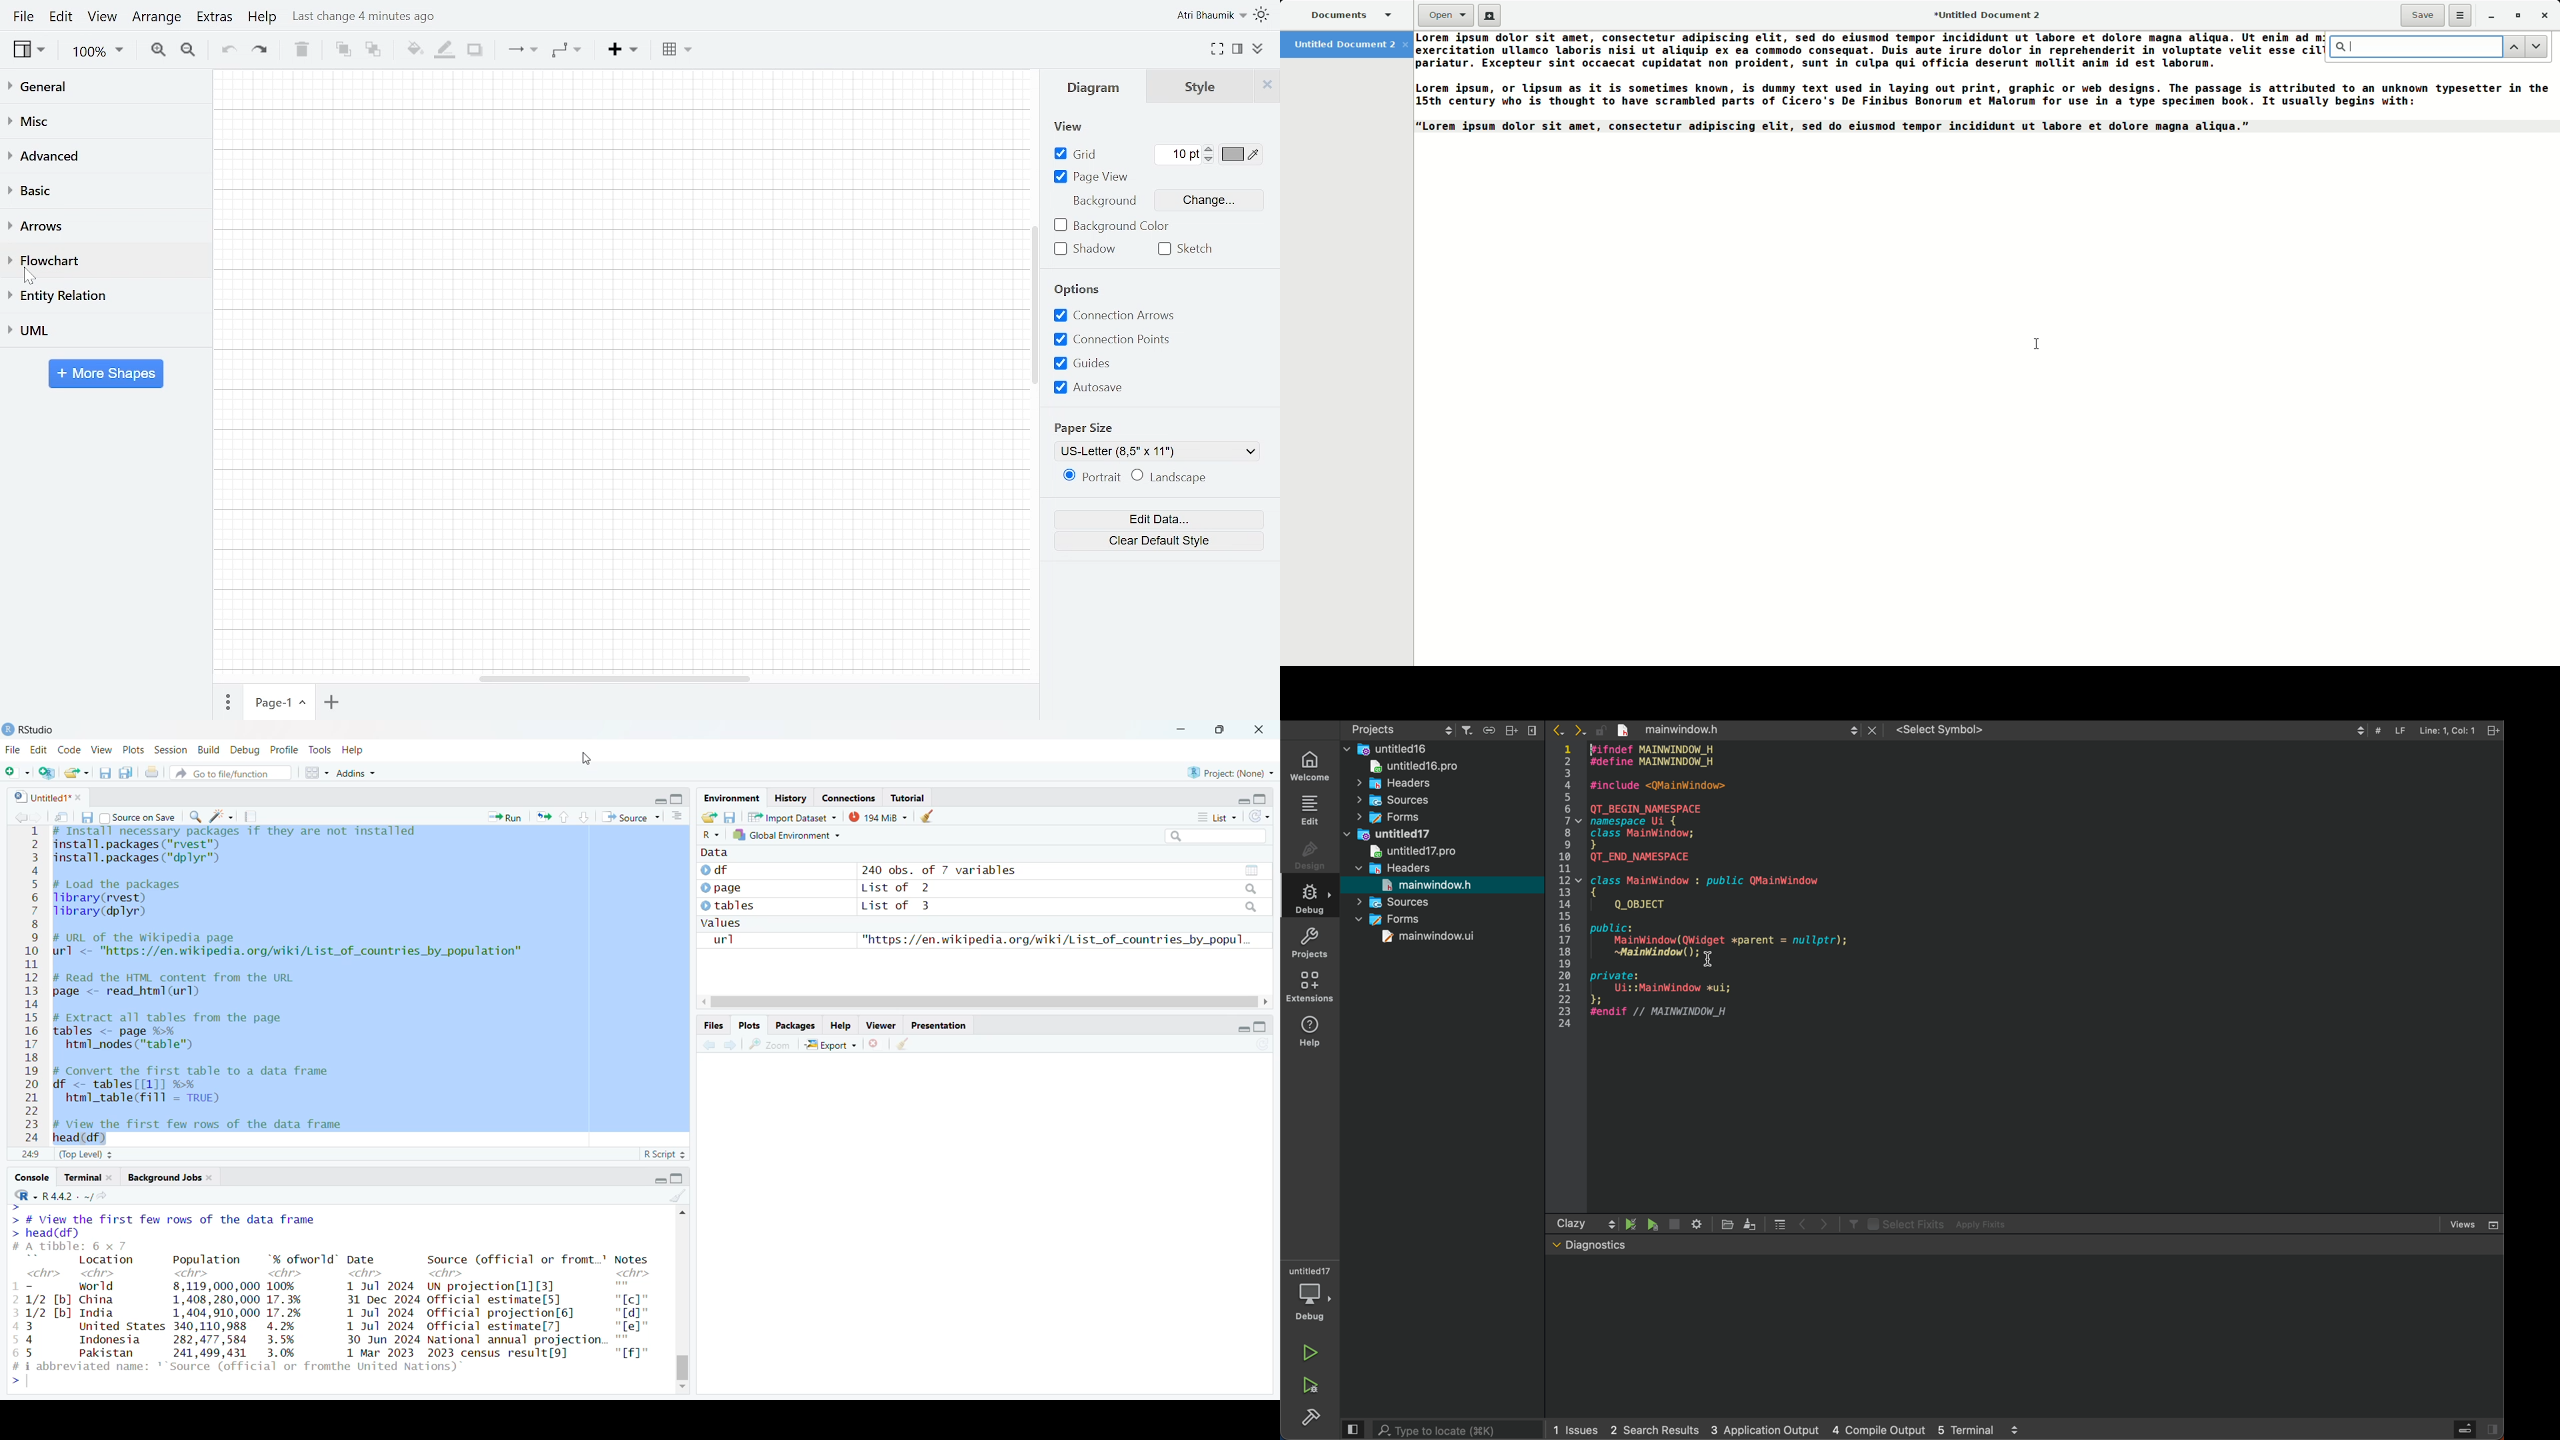 Image resolution: width=2576 pixels, height=1456 pixels. I want to click on Source (official or from..., so click(517, 1259).